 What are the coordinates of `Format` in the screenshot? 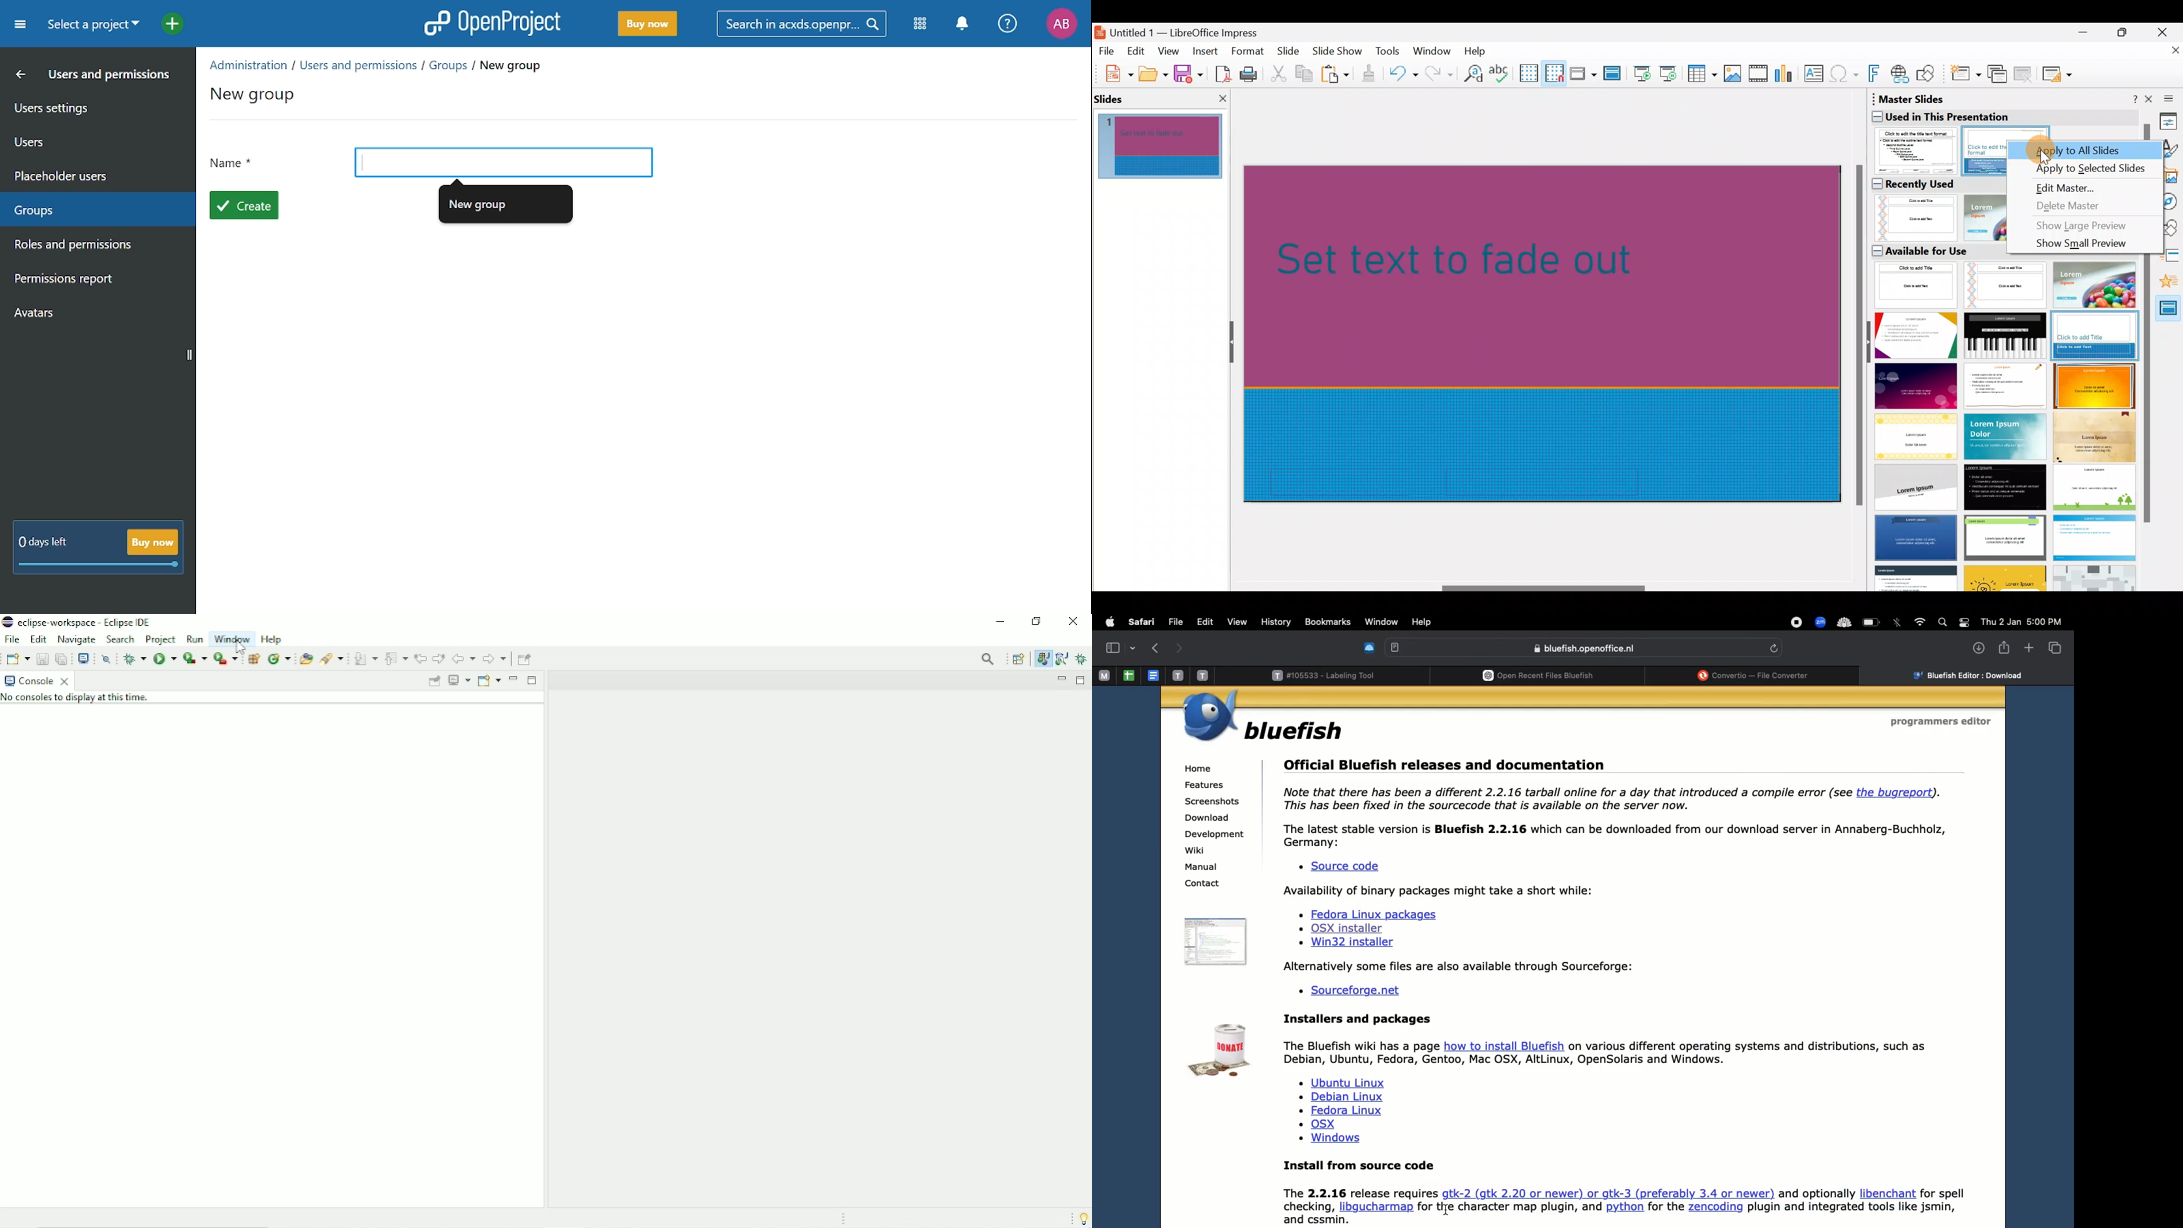 It's located at (1247, 51).